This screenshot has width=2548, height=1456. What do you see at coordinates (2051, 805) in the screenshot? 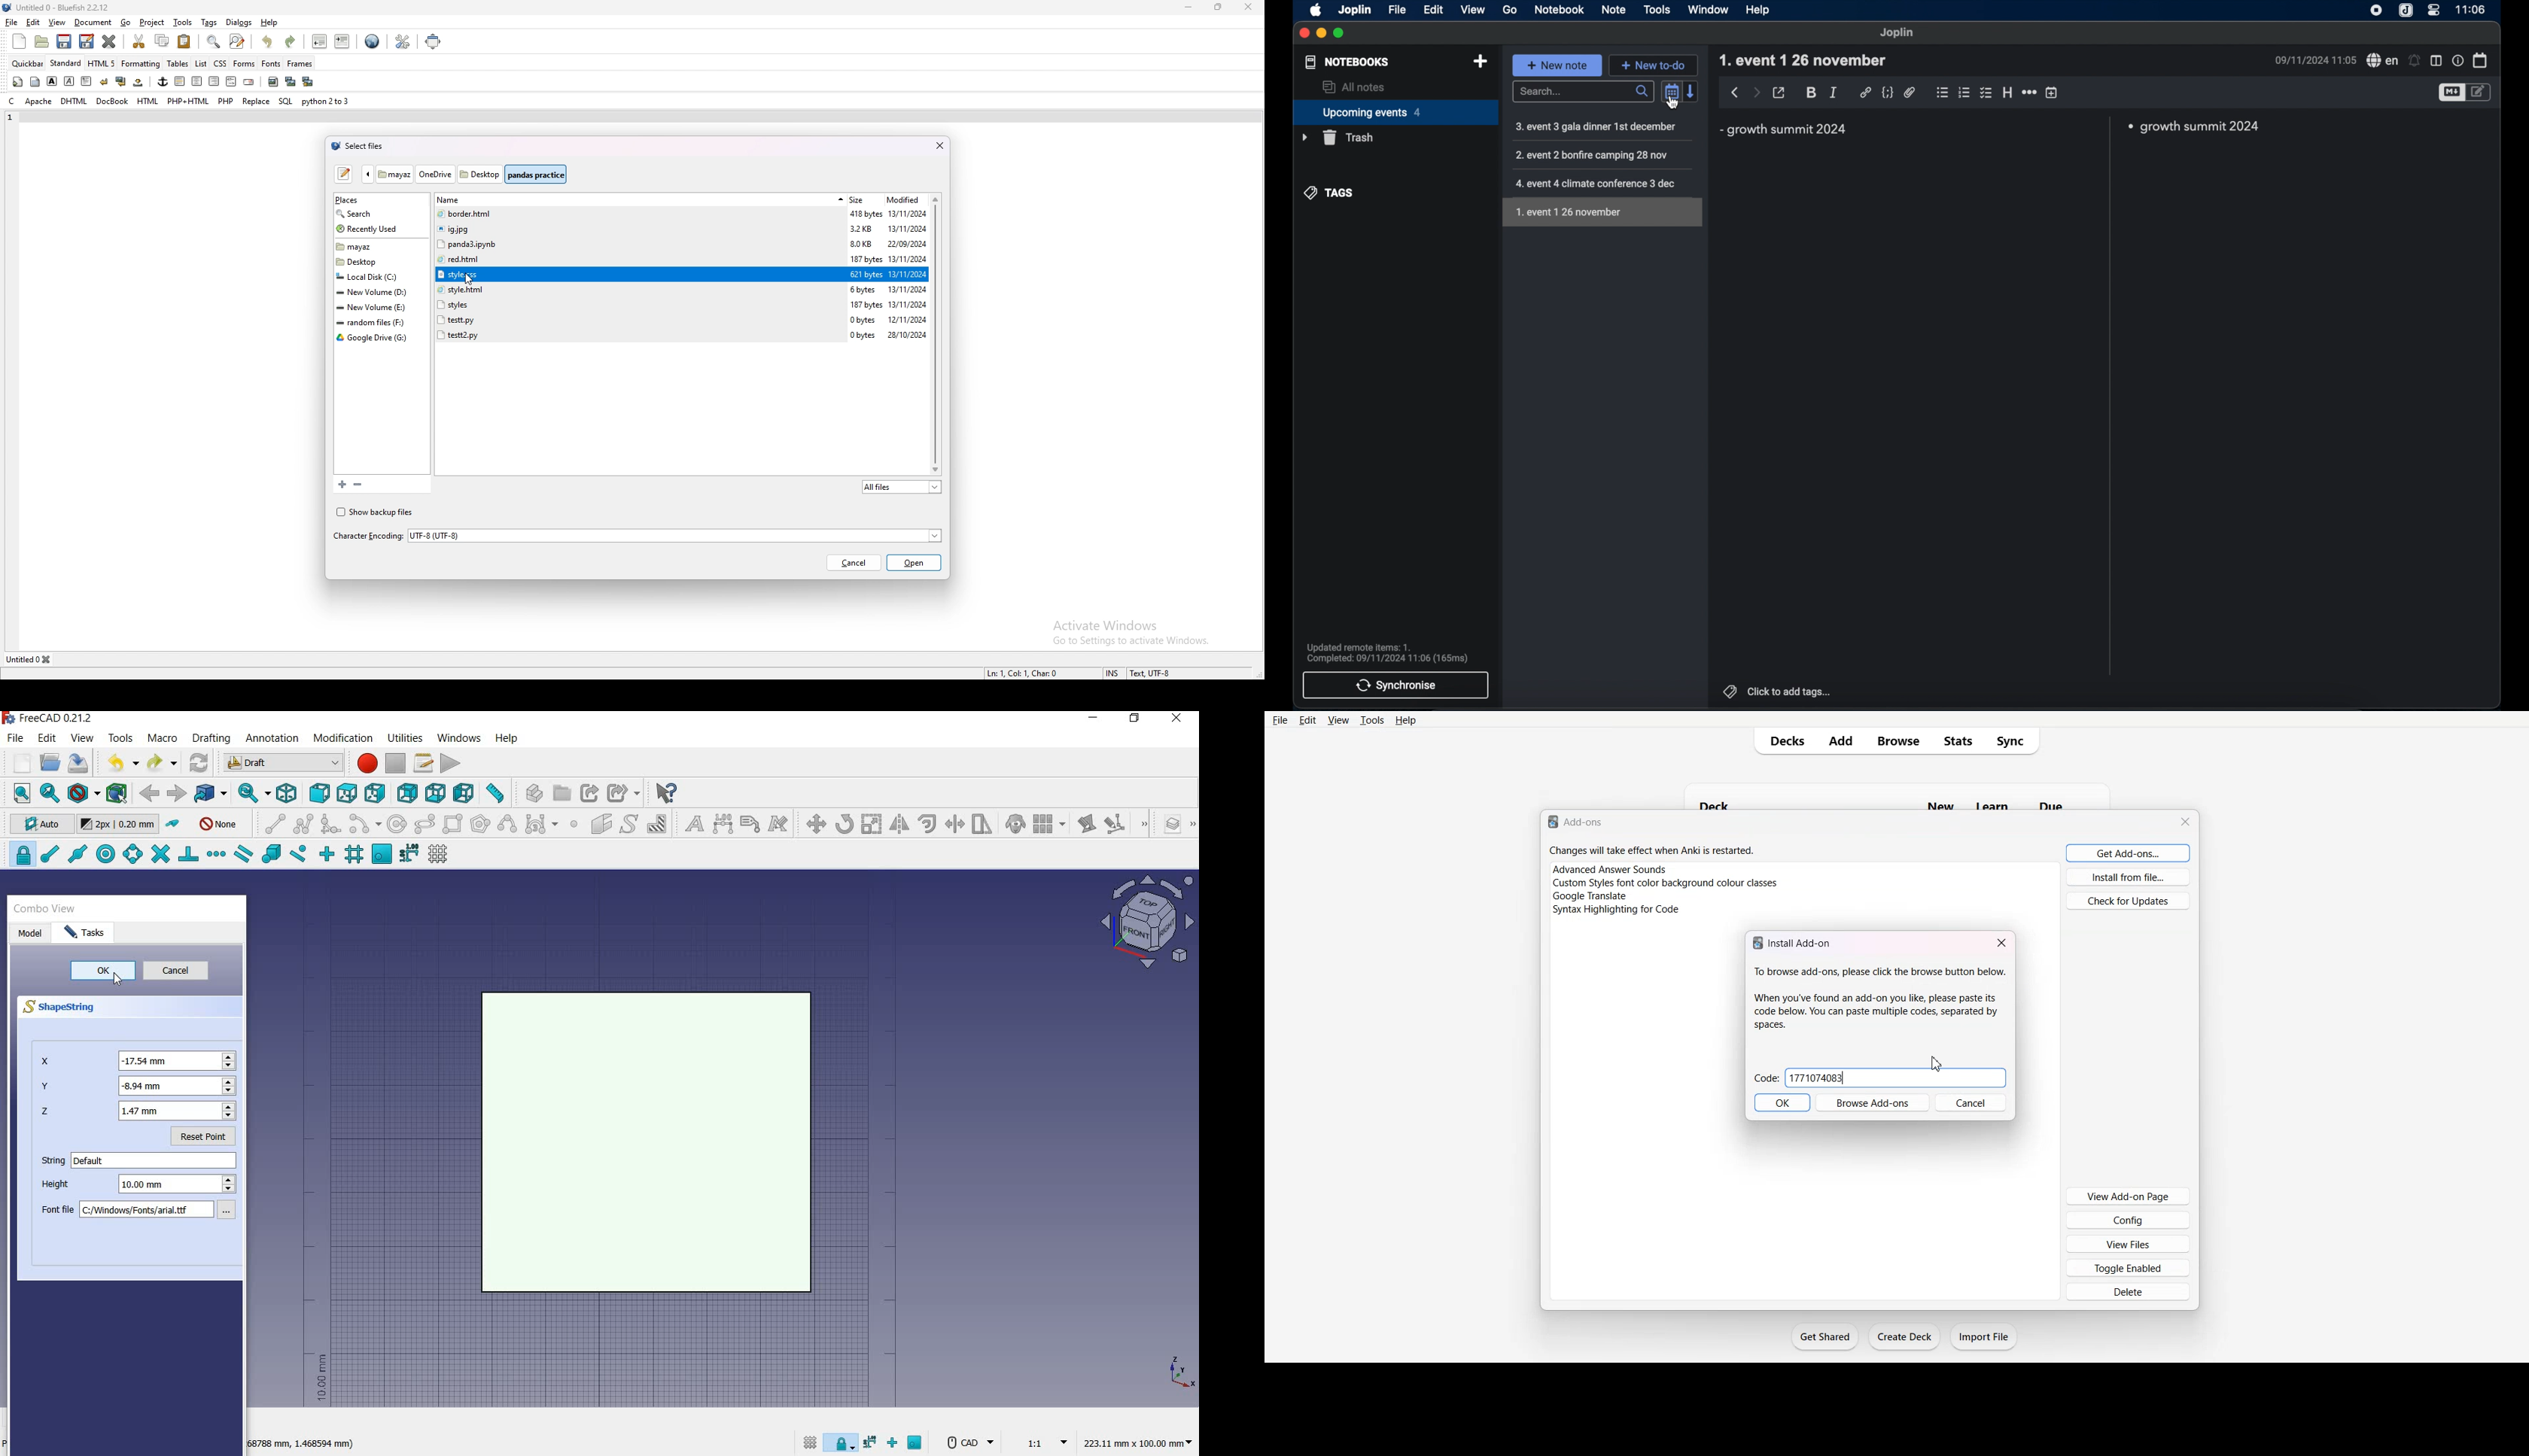
I see `due` at bounding box center [2051, 805].